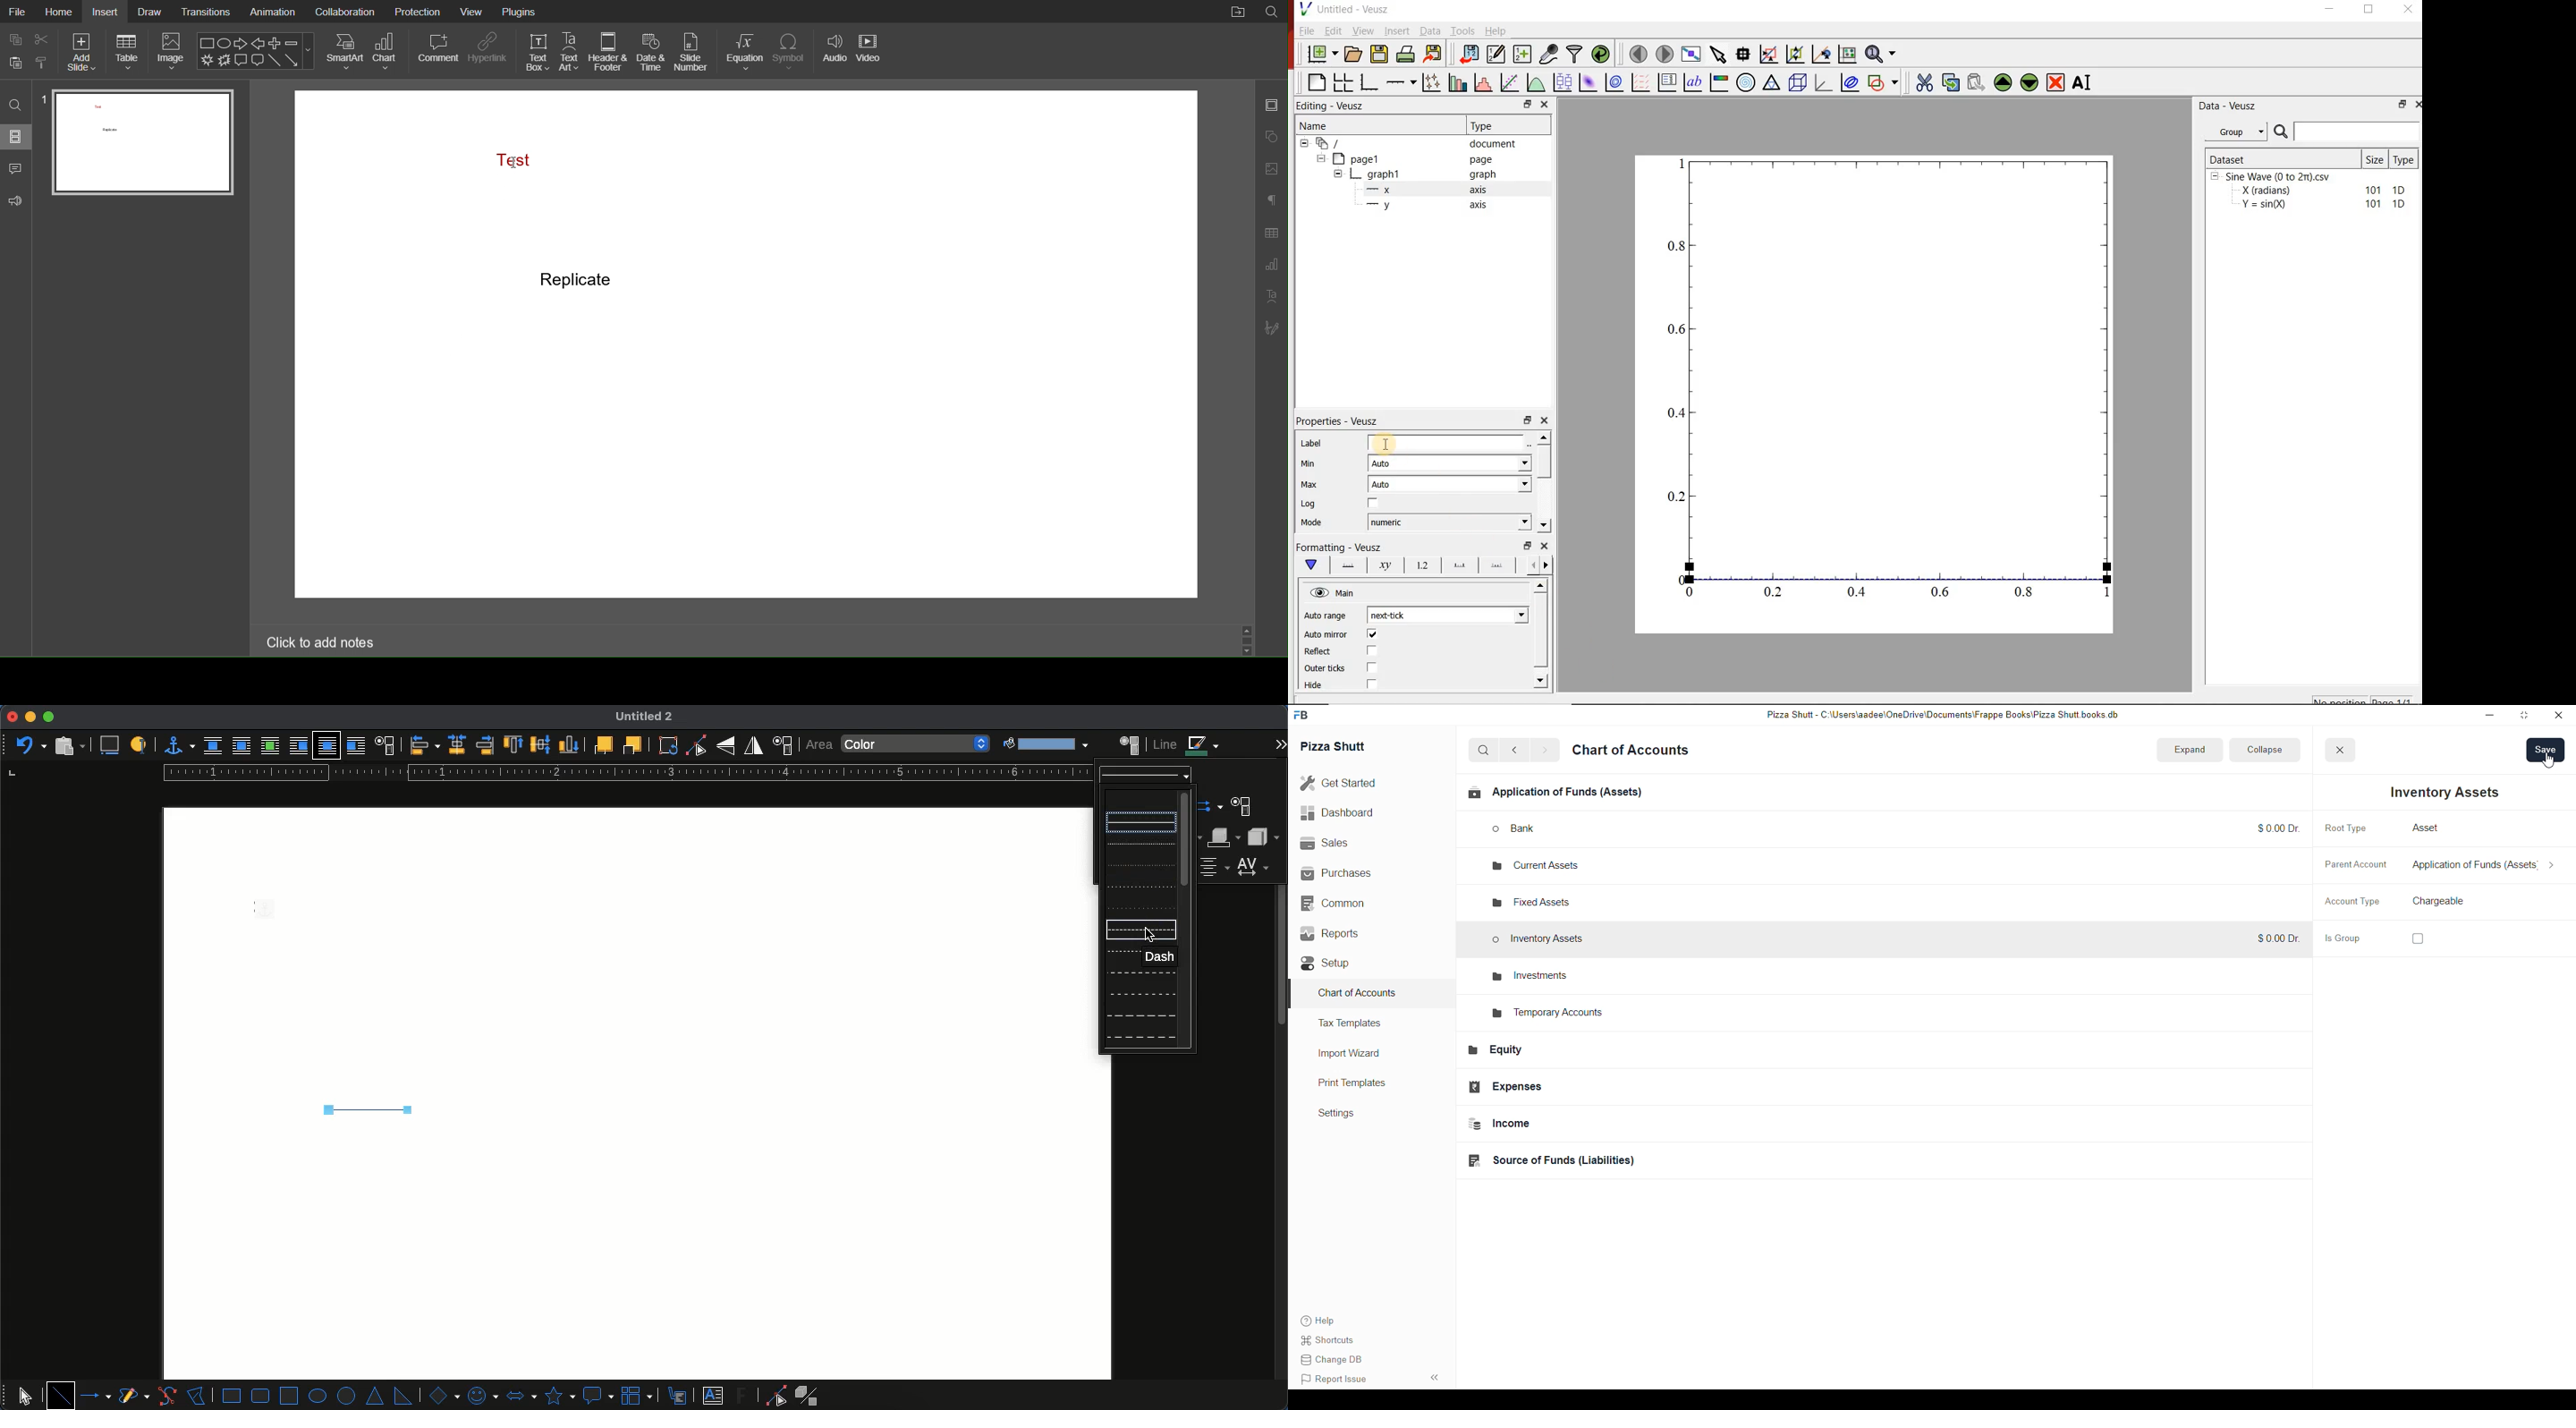 Image resolution: width=2576 pixels, height=1428 pixels. What do you see at coordinates (1570, 1126) in the screenshot?
I see `Income ` at bounding box center [1570, 1126].